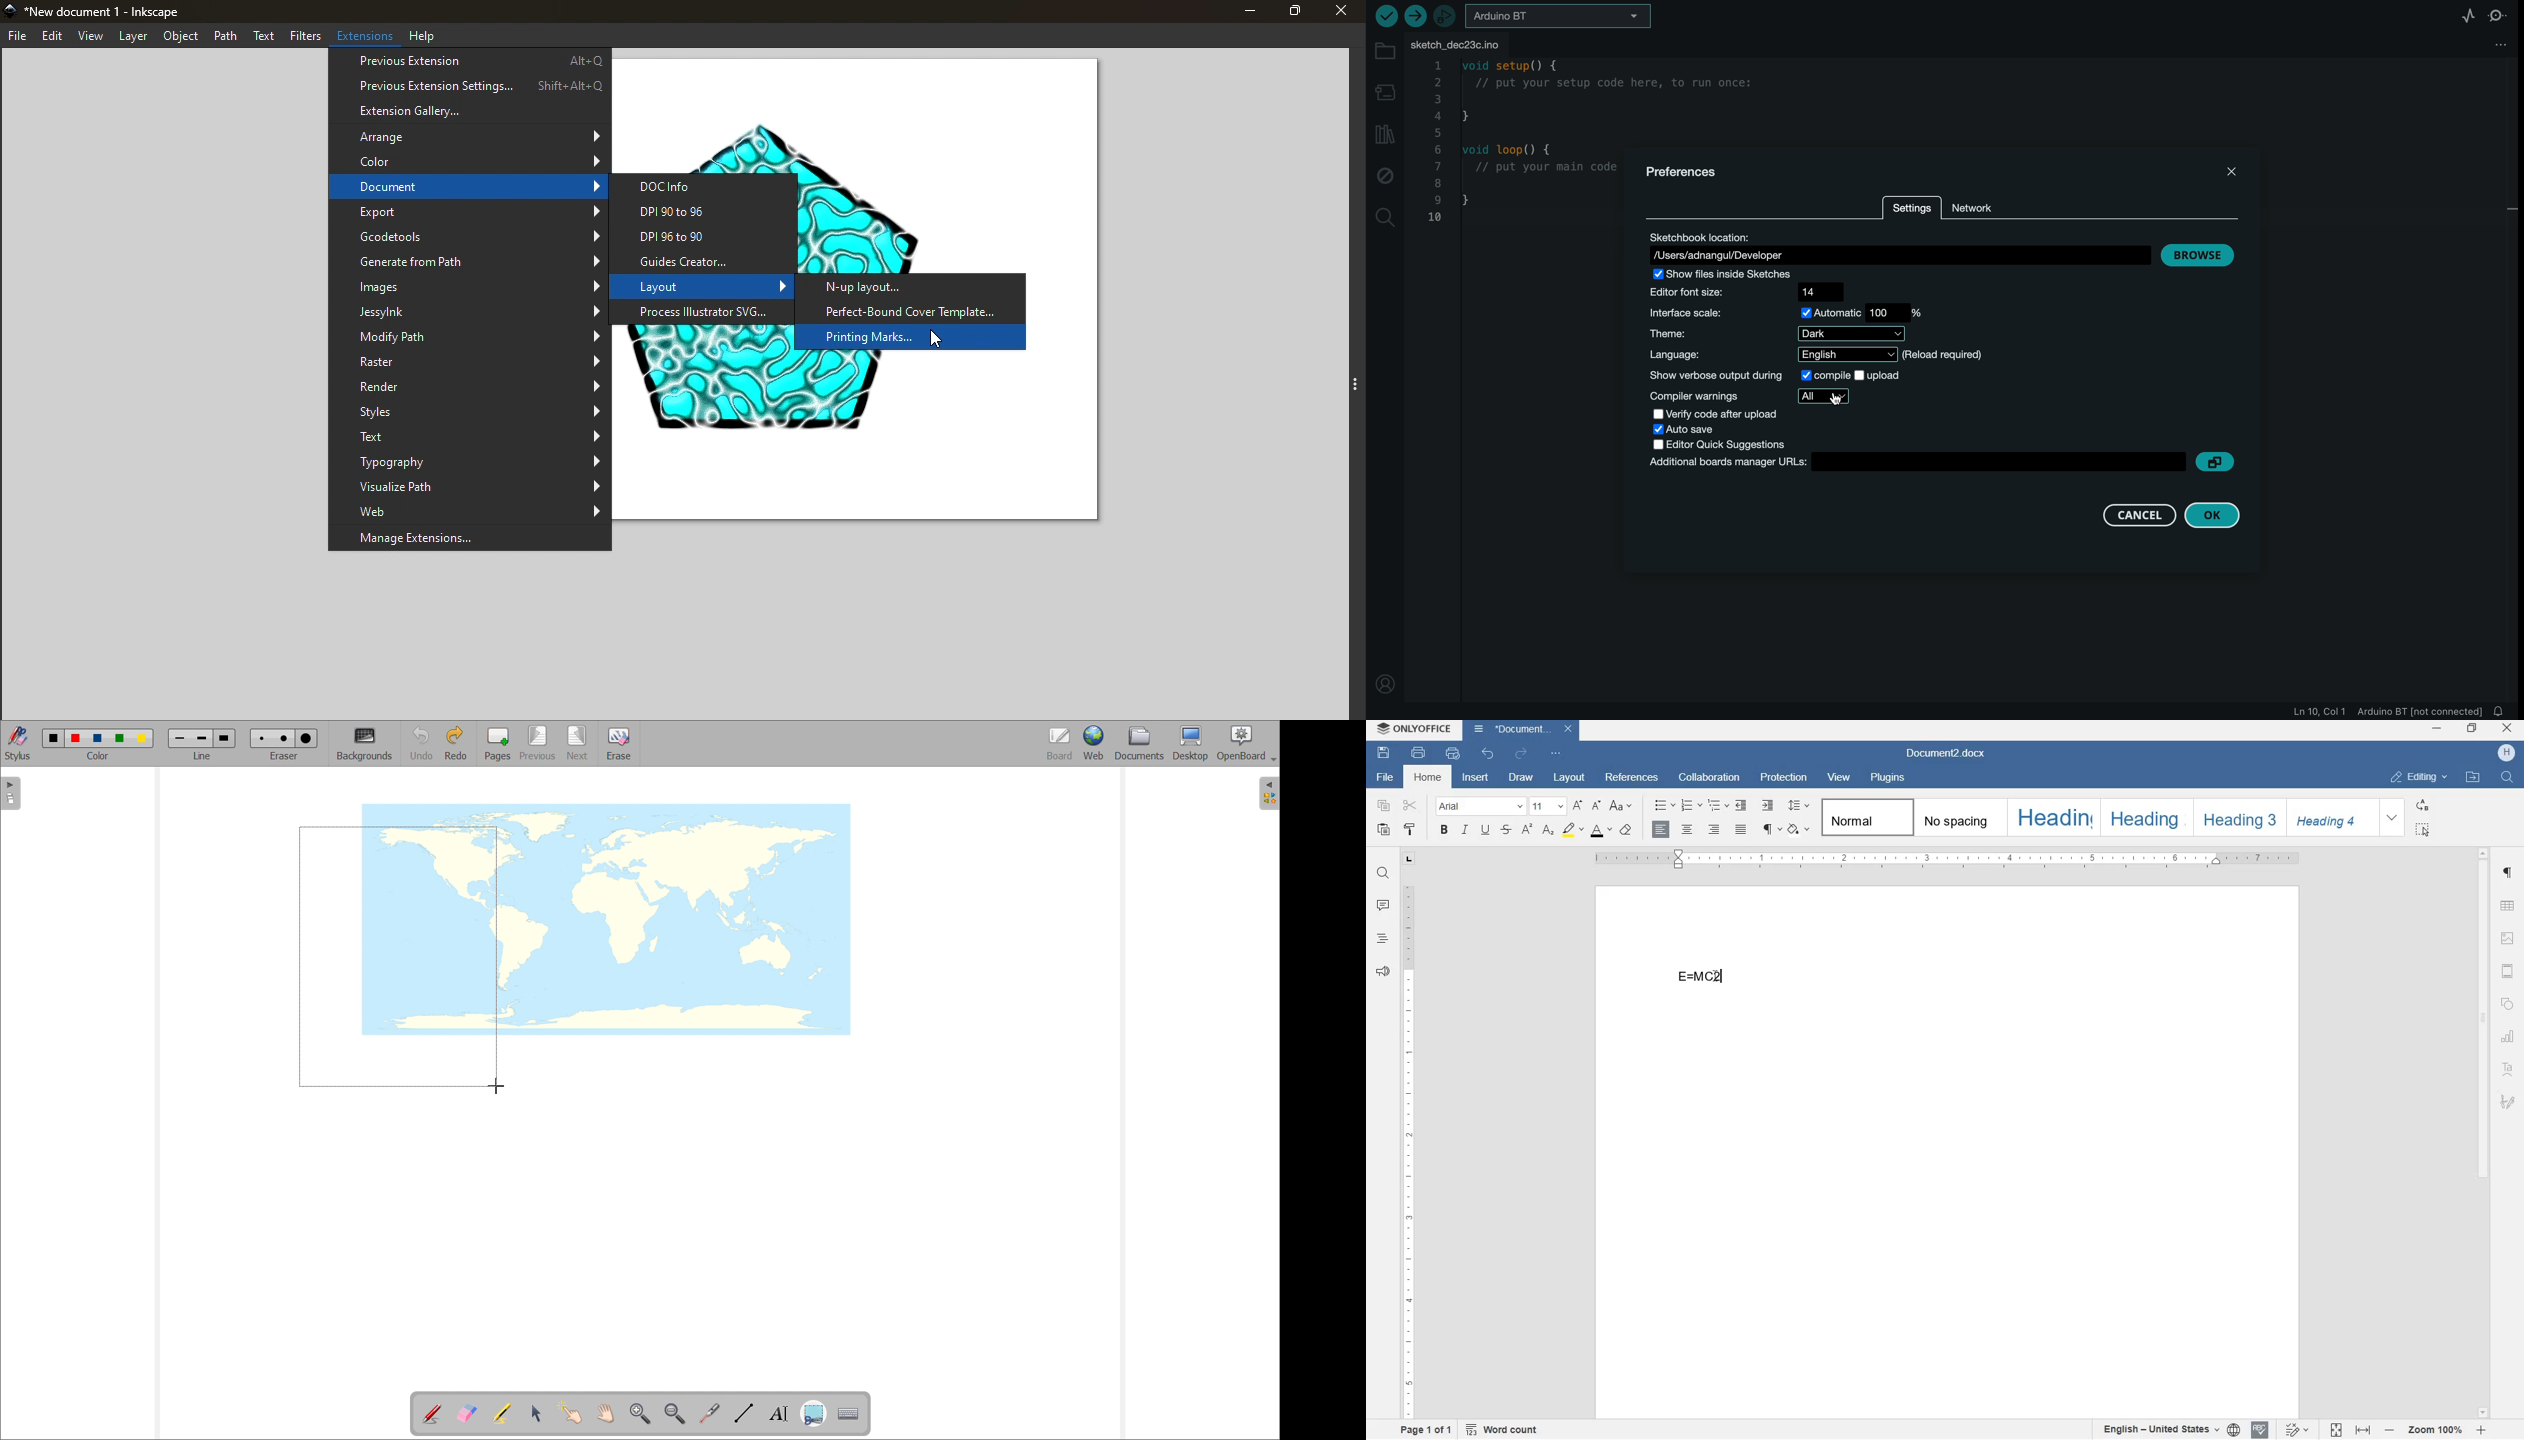 The height and width of the screenshot is (1456, 2548). I want to click on Text, so click(265, 37).